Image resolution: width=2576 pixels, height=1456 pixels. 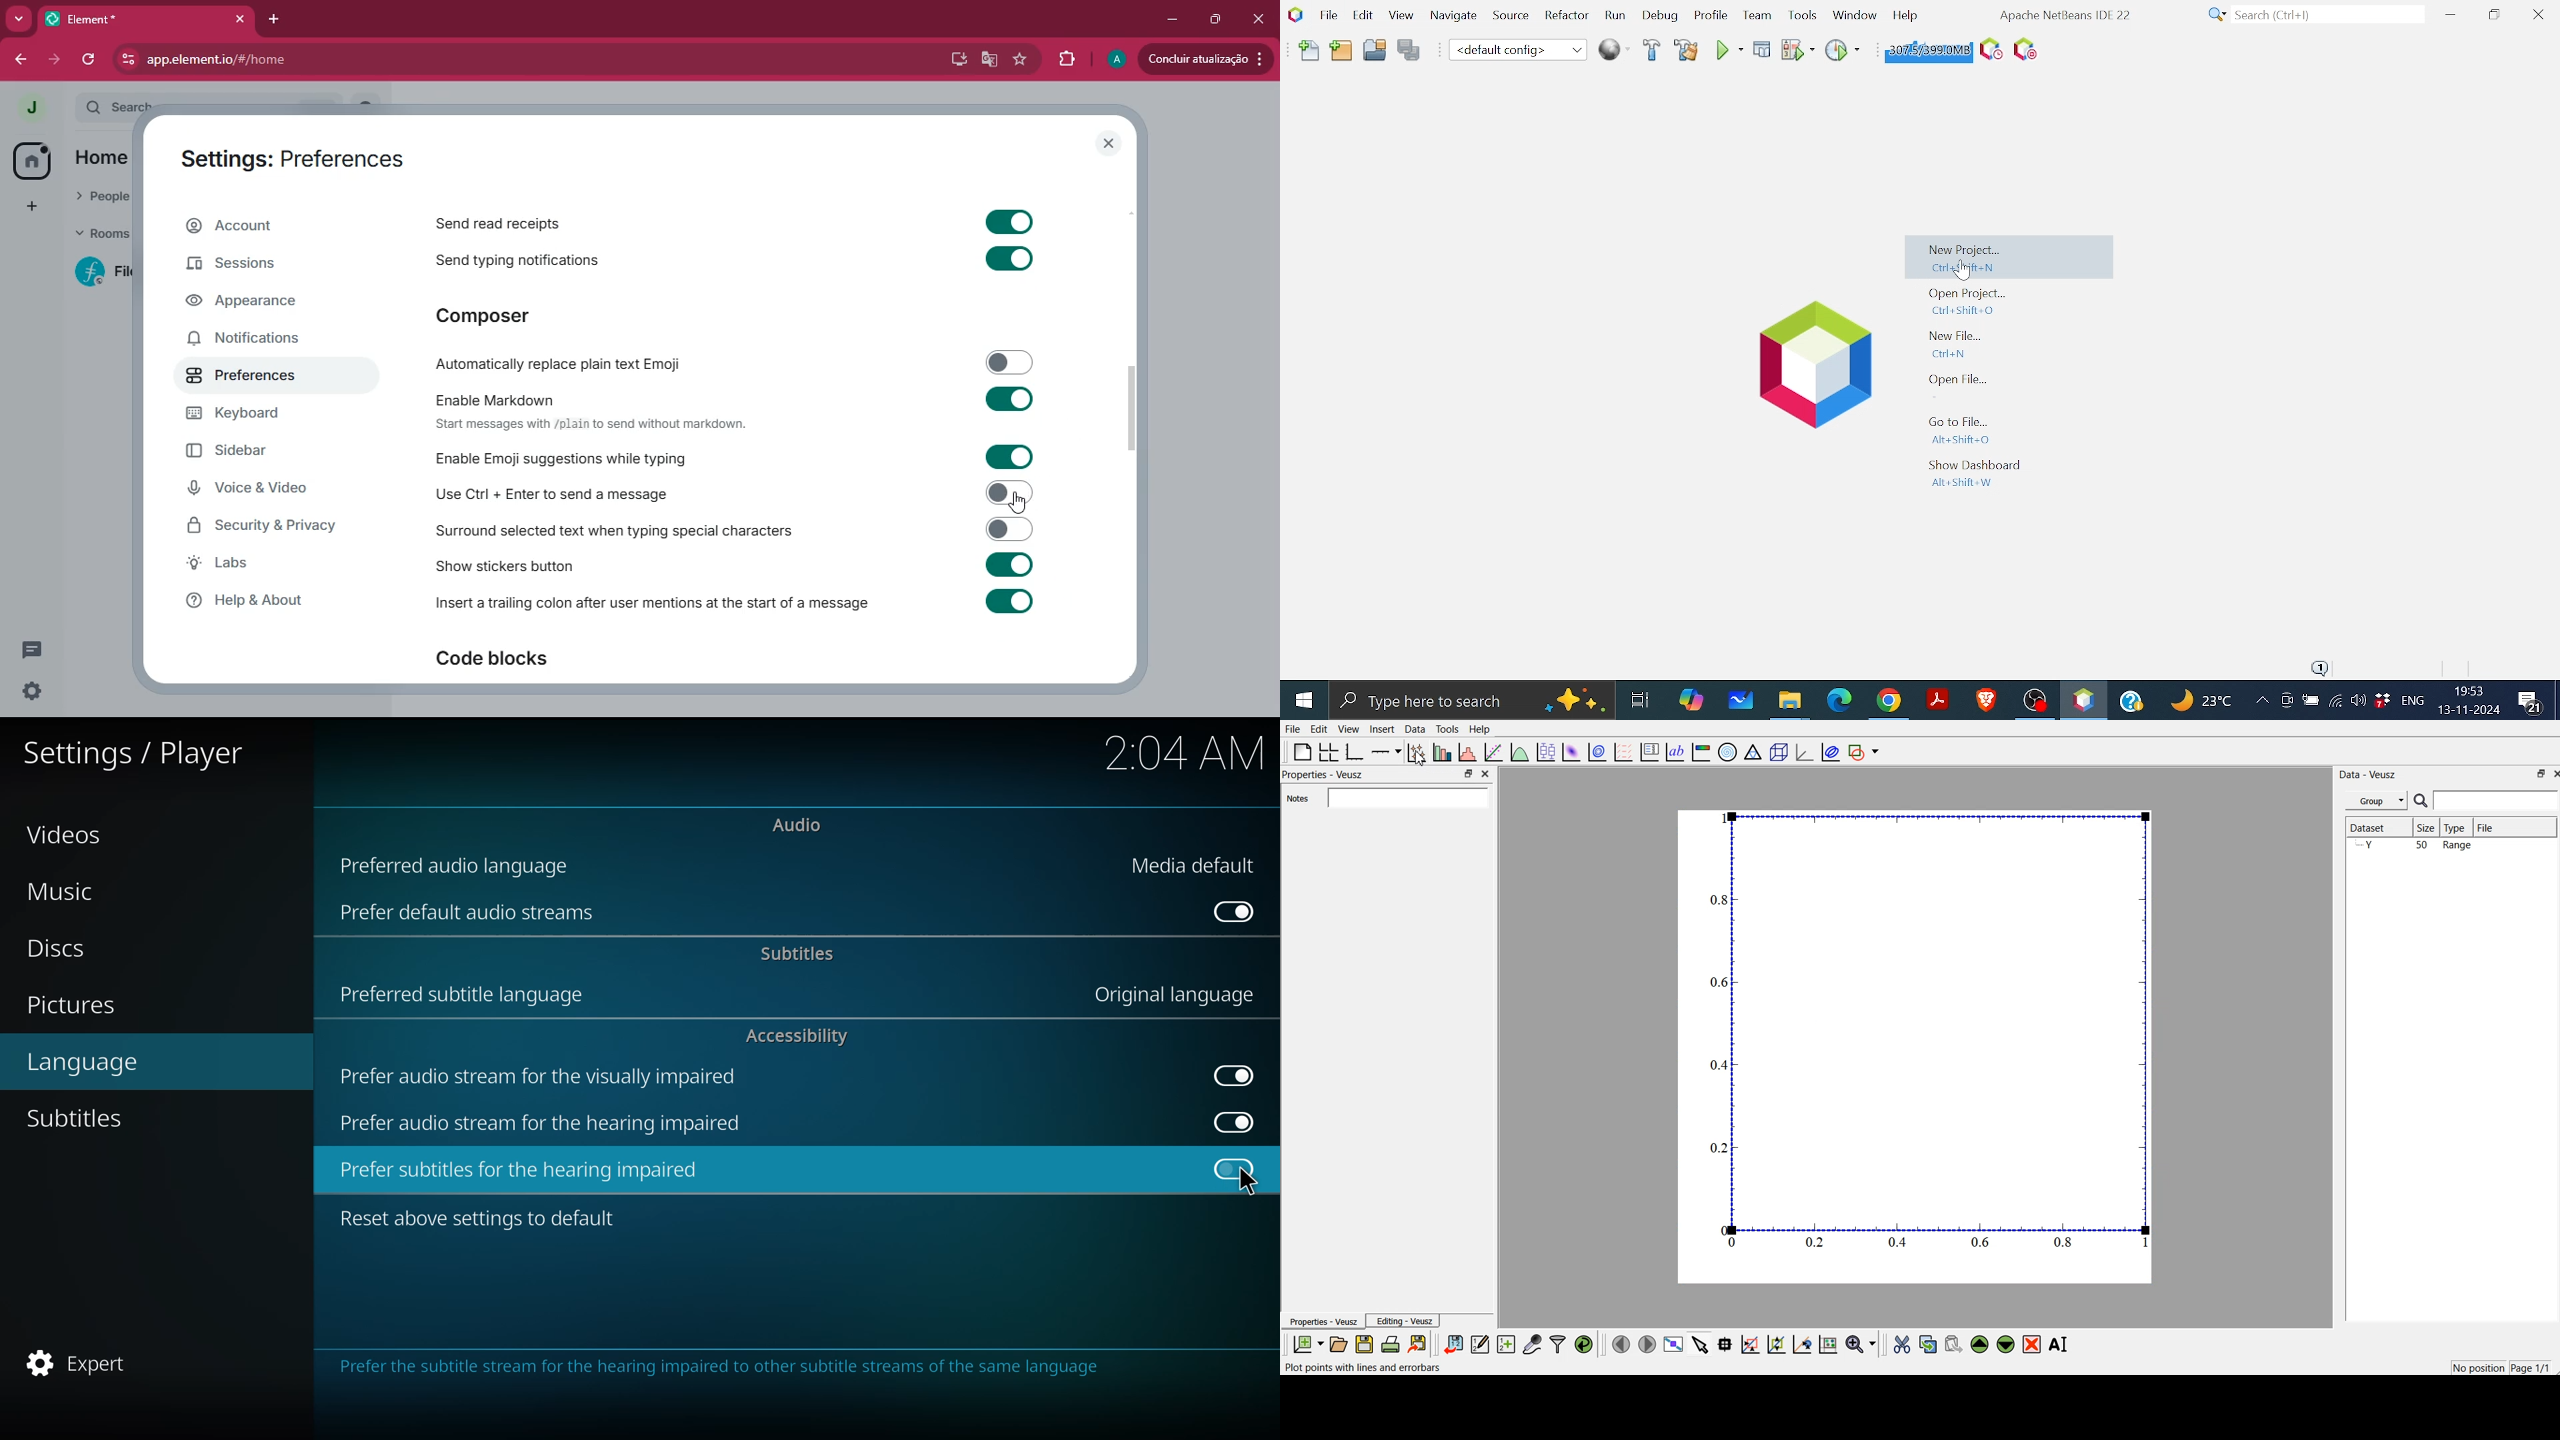 What do you see at coordinates (93, 60) in the screenshot?
I see `refresh` at bounding box center [93, 60].